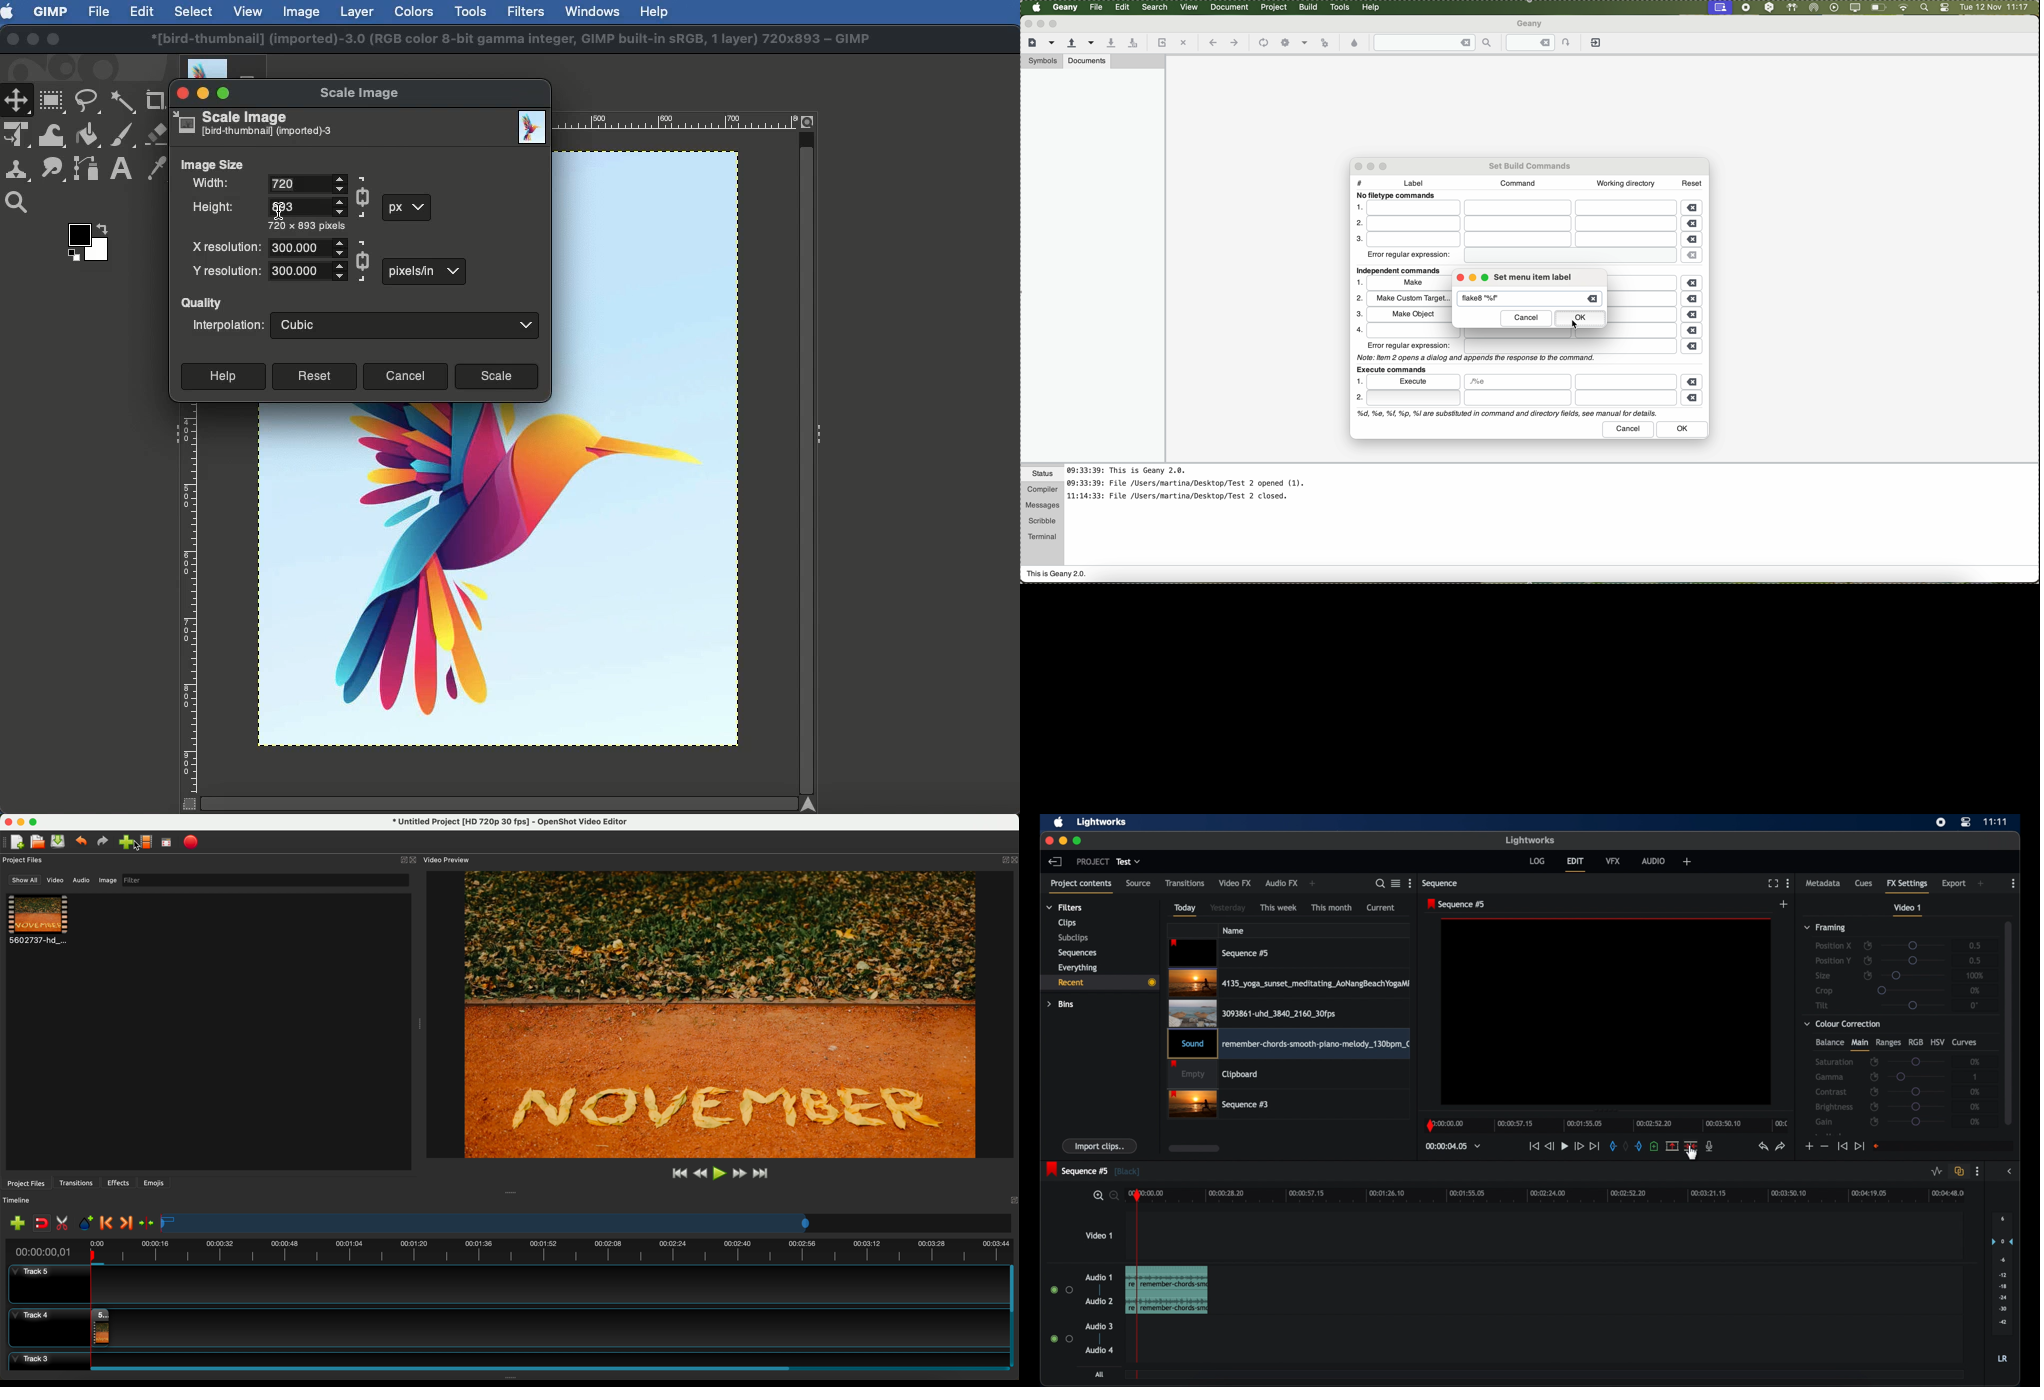 Image resolution: width=2044 pixels, height=1400 pixels. Describe the element at coordinates (1859, 1147) in the screenshot. I see `jump to end` at that location.